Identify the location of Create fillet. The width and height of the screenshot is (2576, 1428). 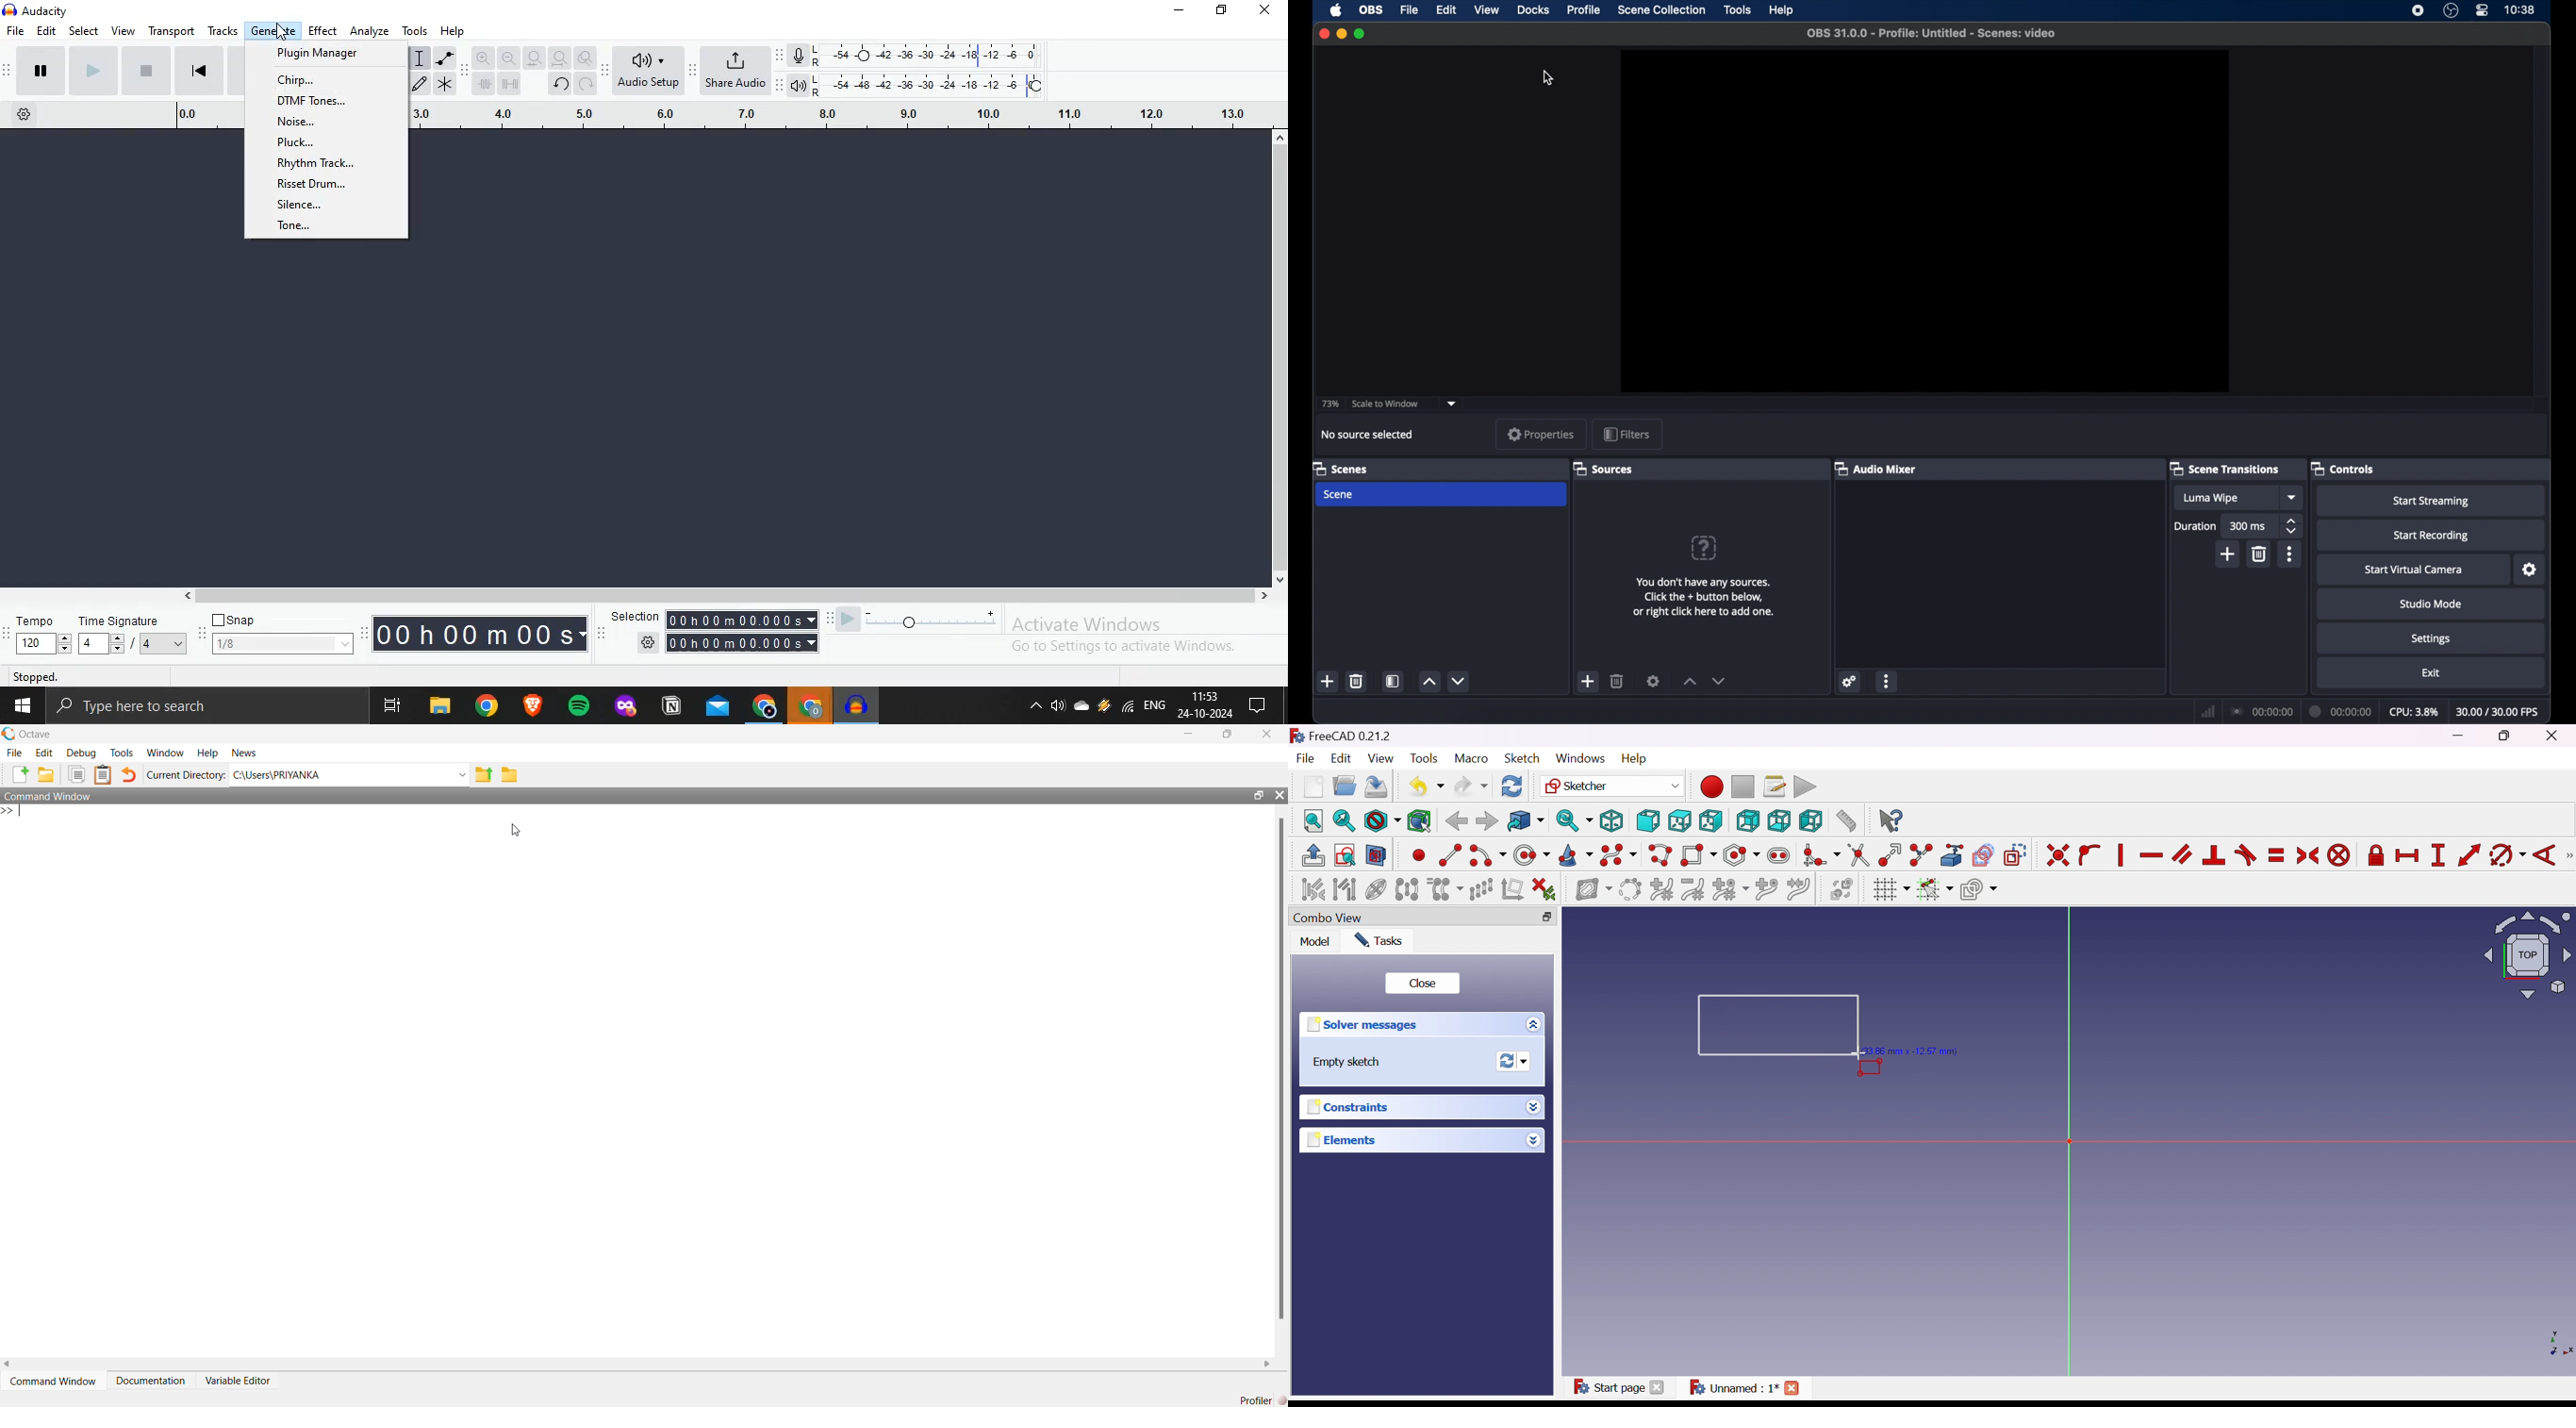
(1821, 856).